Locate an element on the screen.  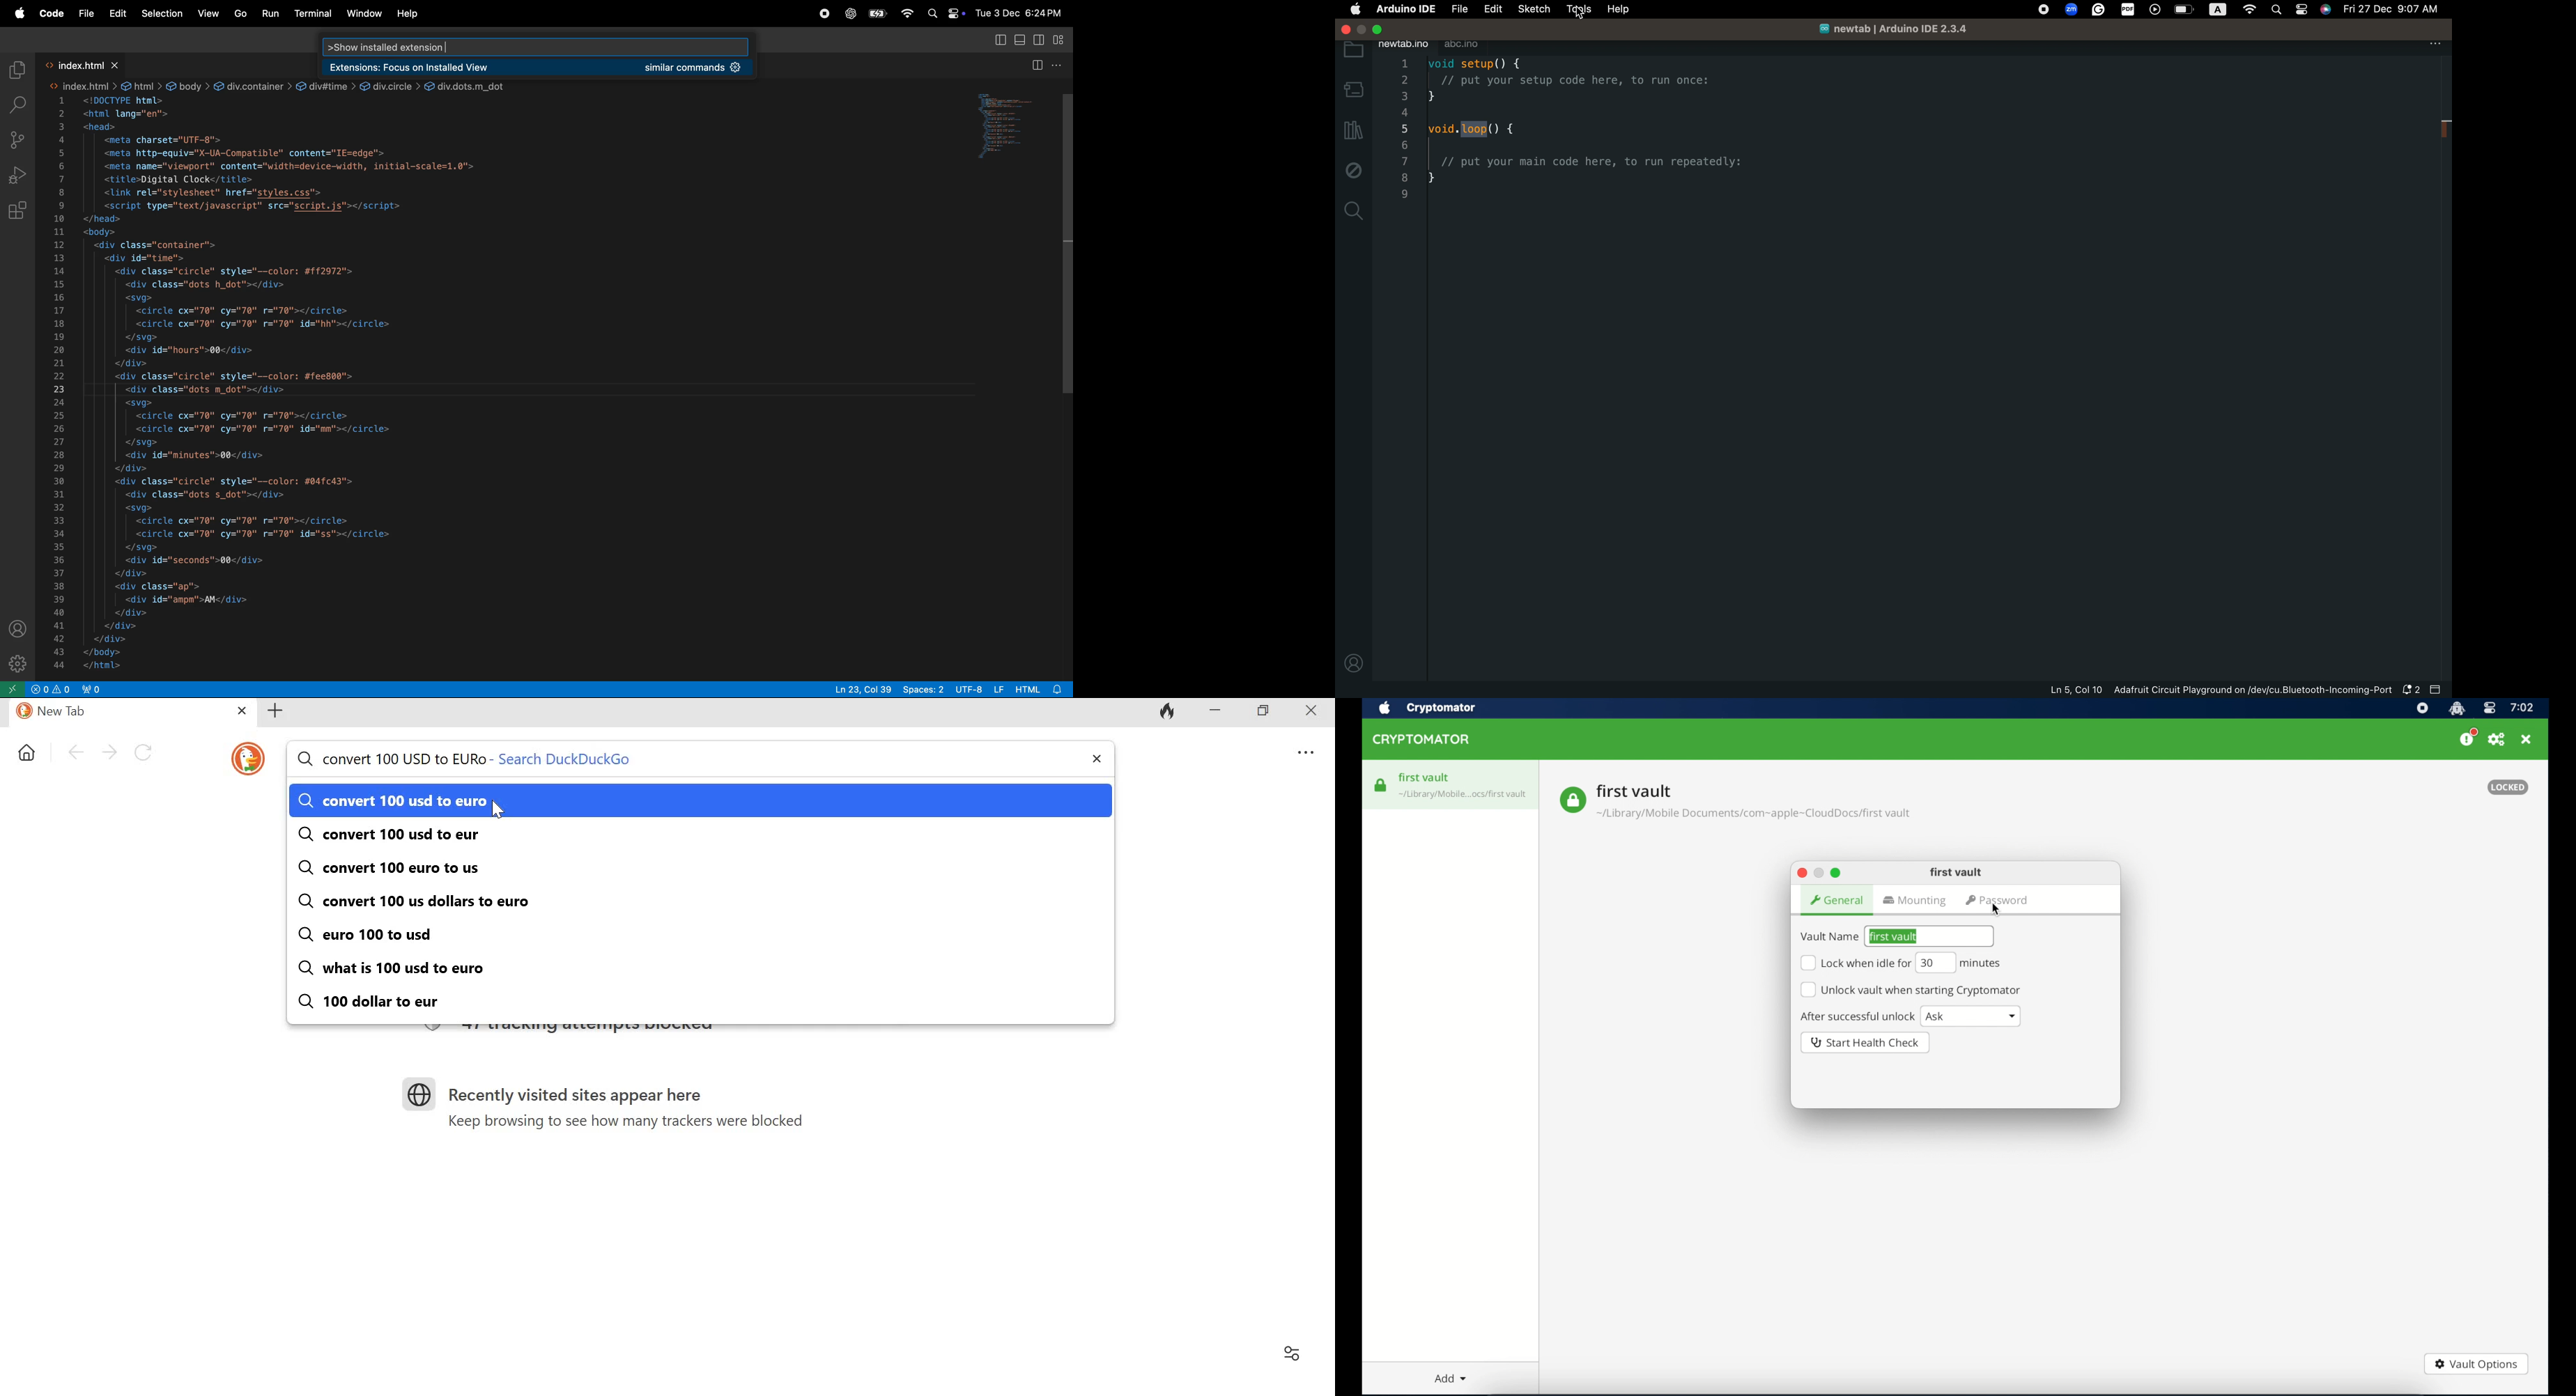
extension focus on installed view is located at coordinates (536, 65).